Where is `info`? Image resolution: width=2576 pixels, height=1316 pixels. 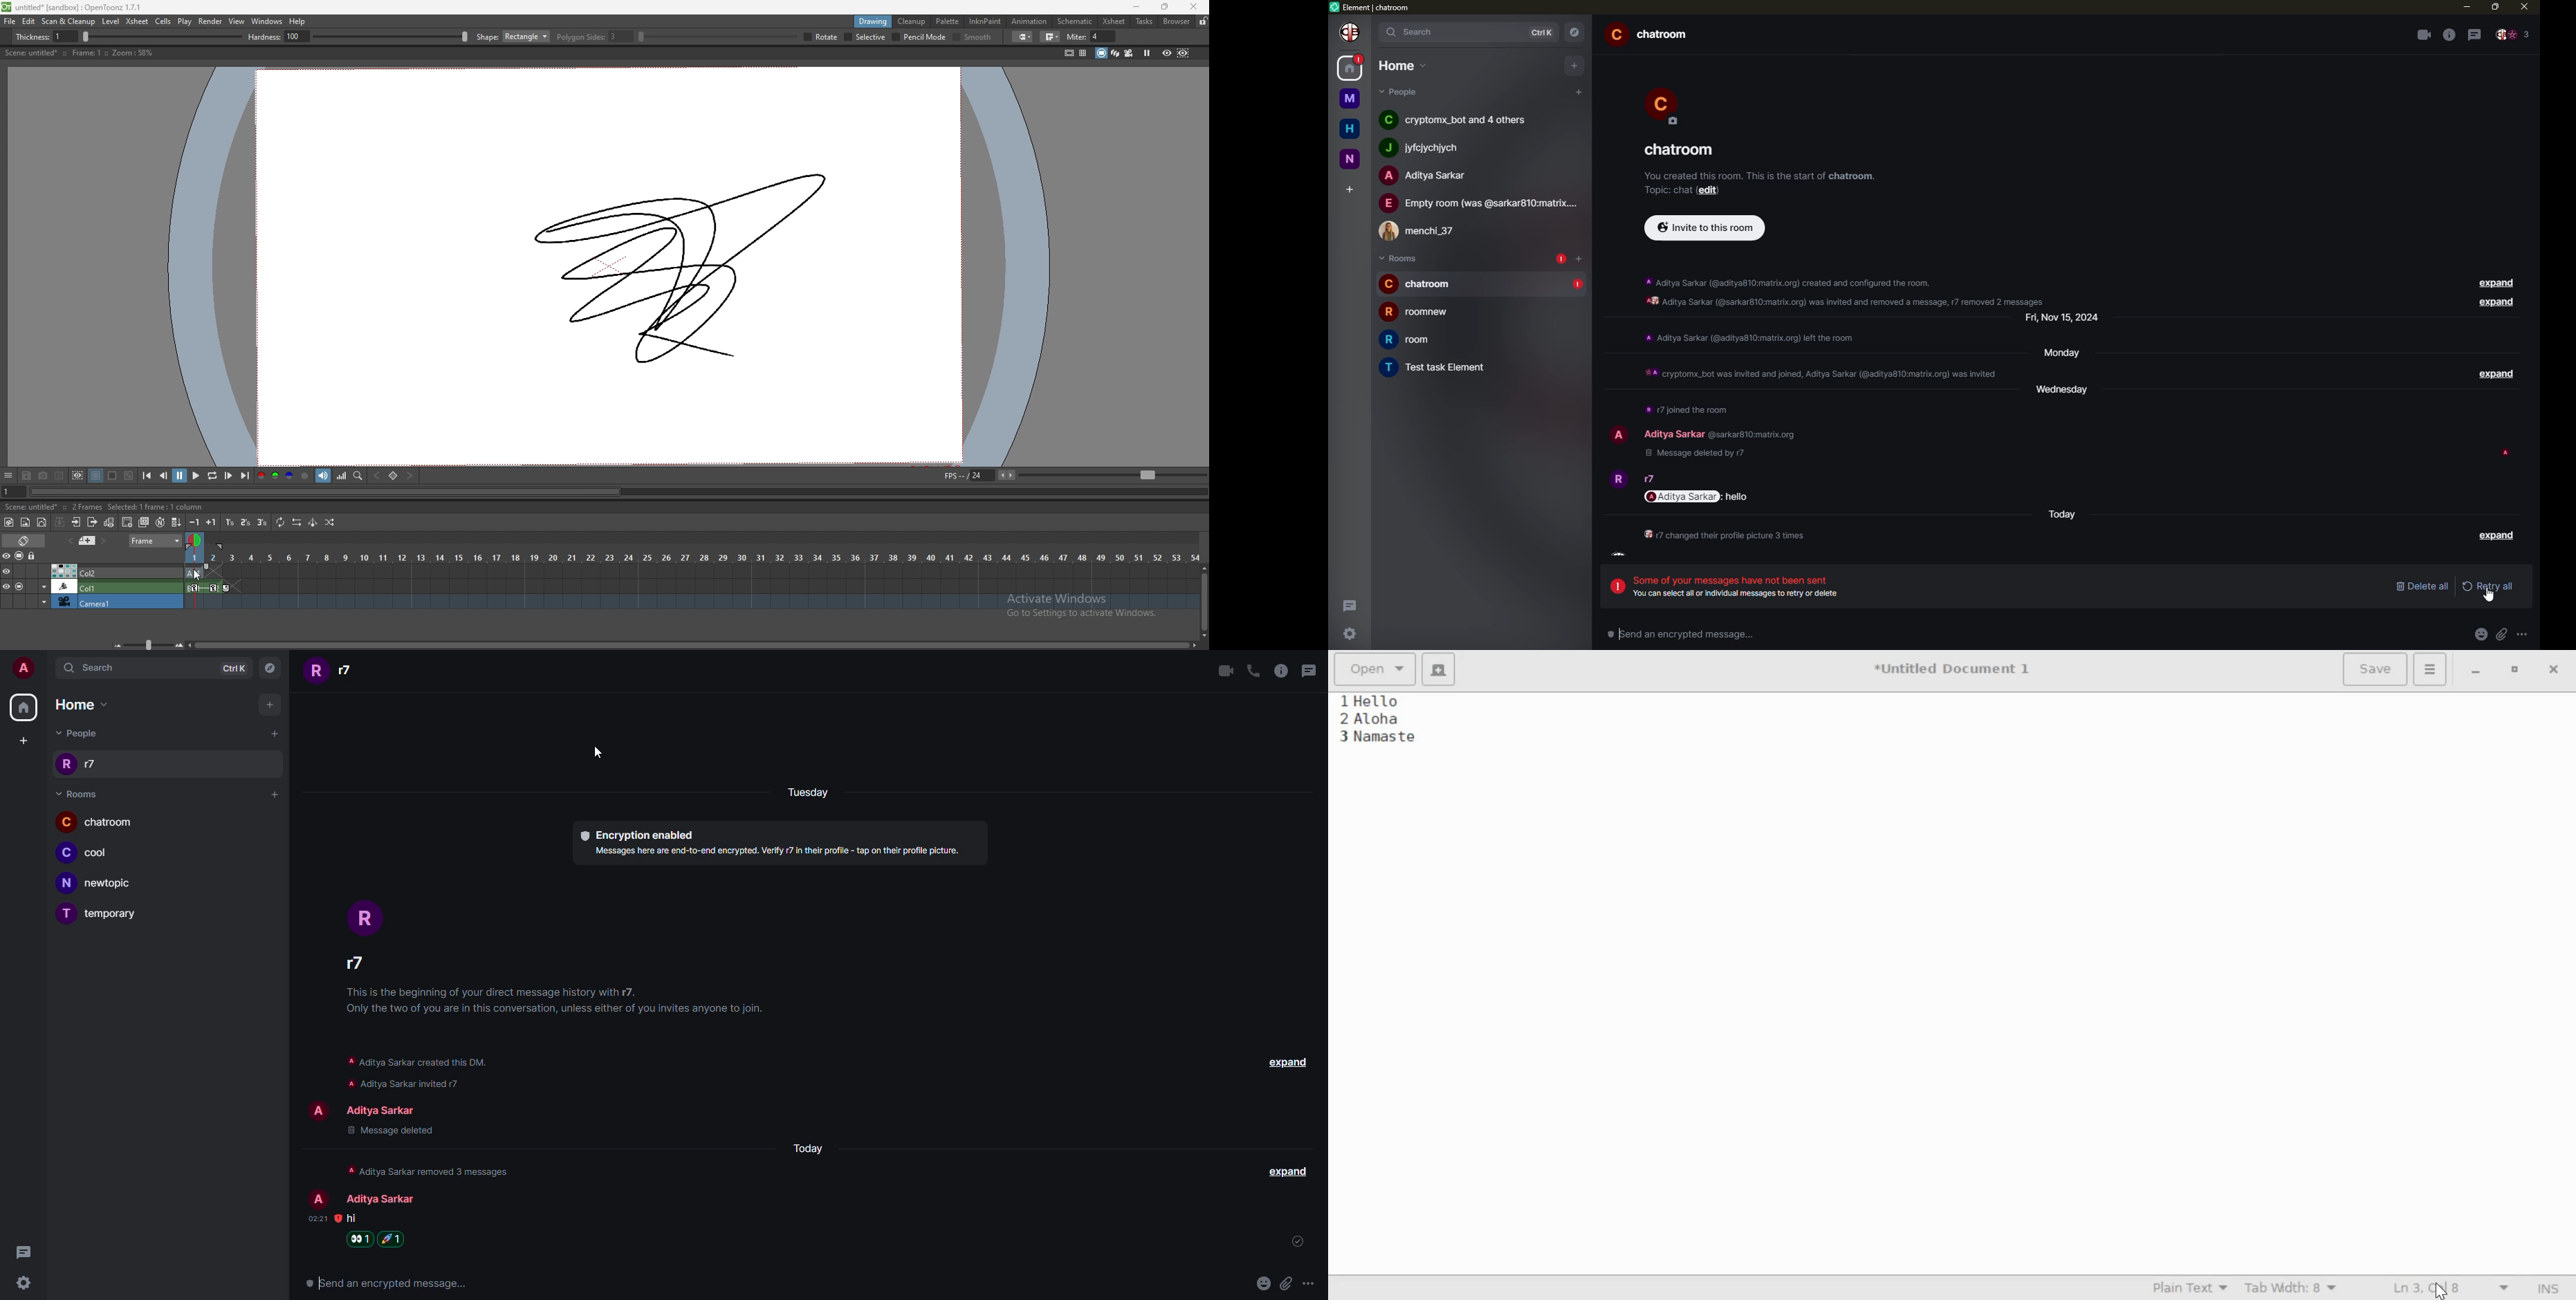 info is located at coordinates (1281, 671).